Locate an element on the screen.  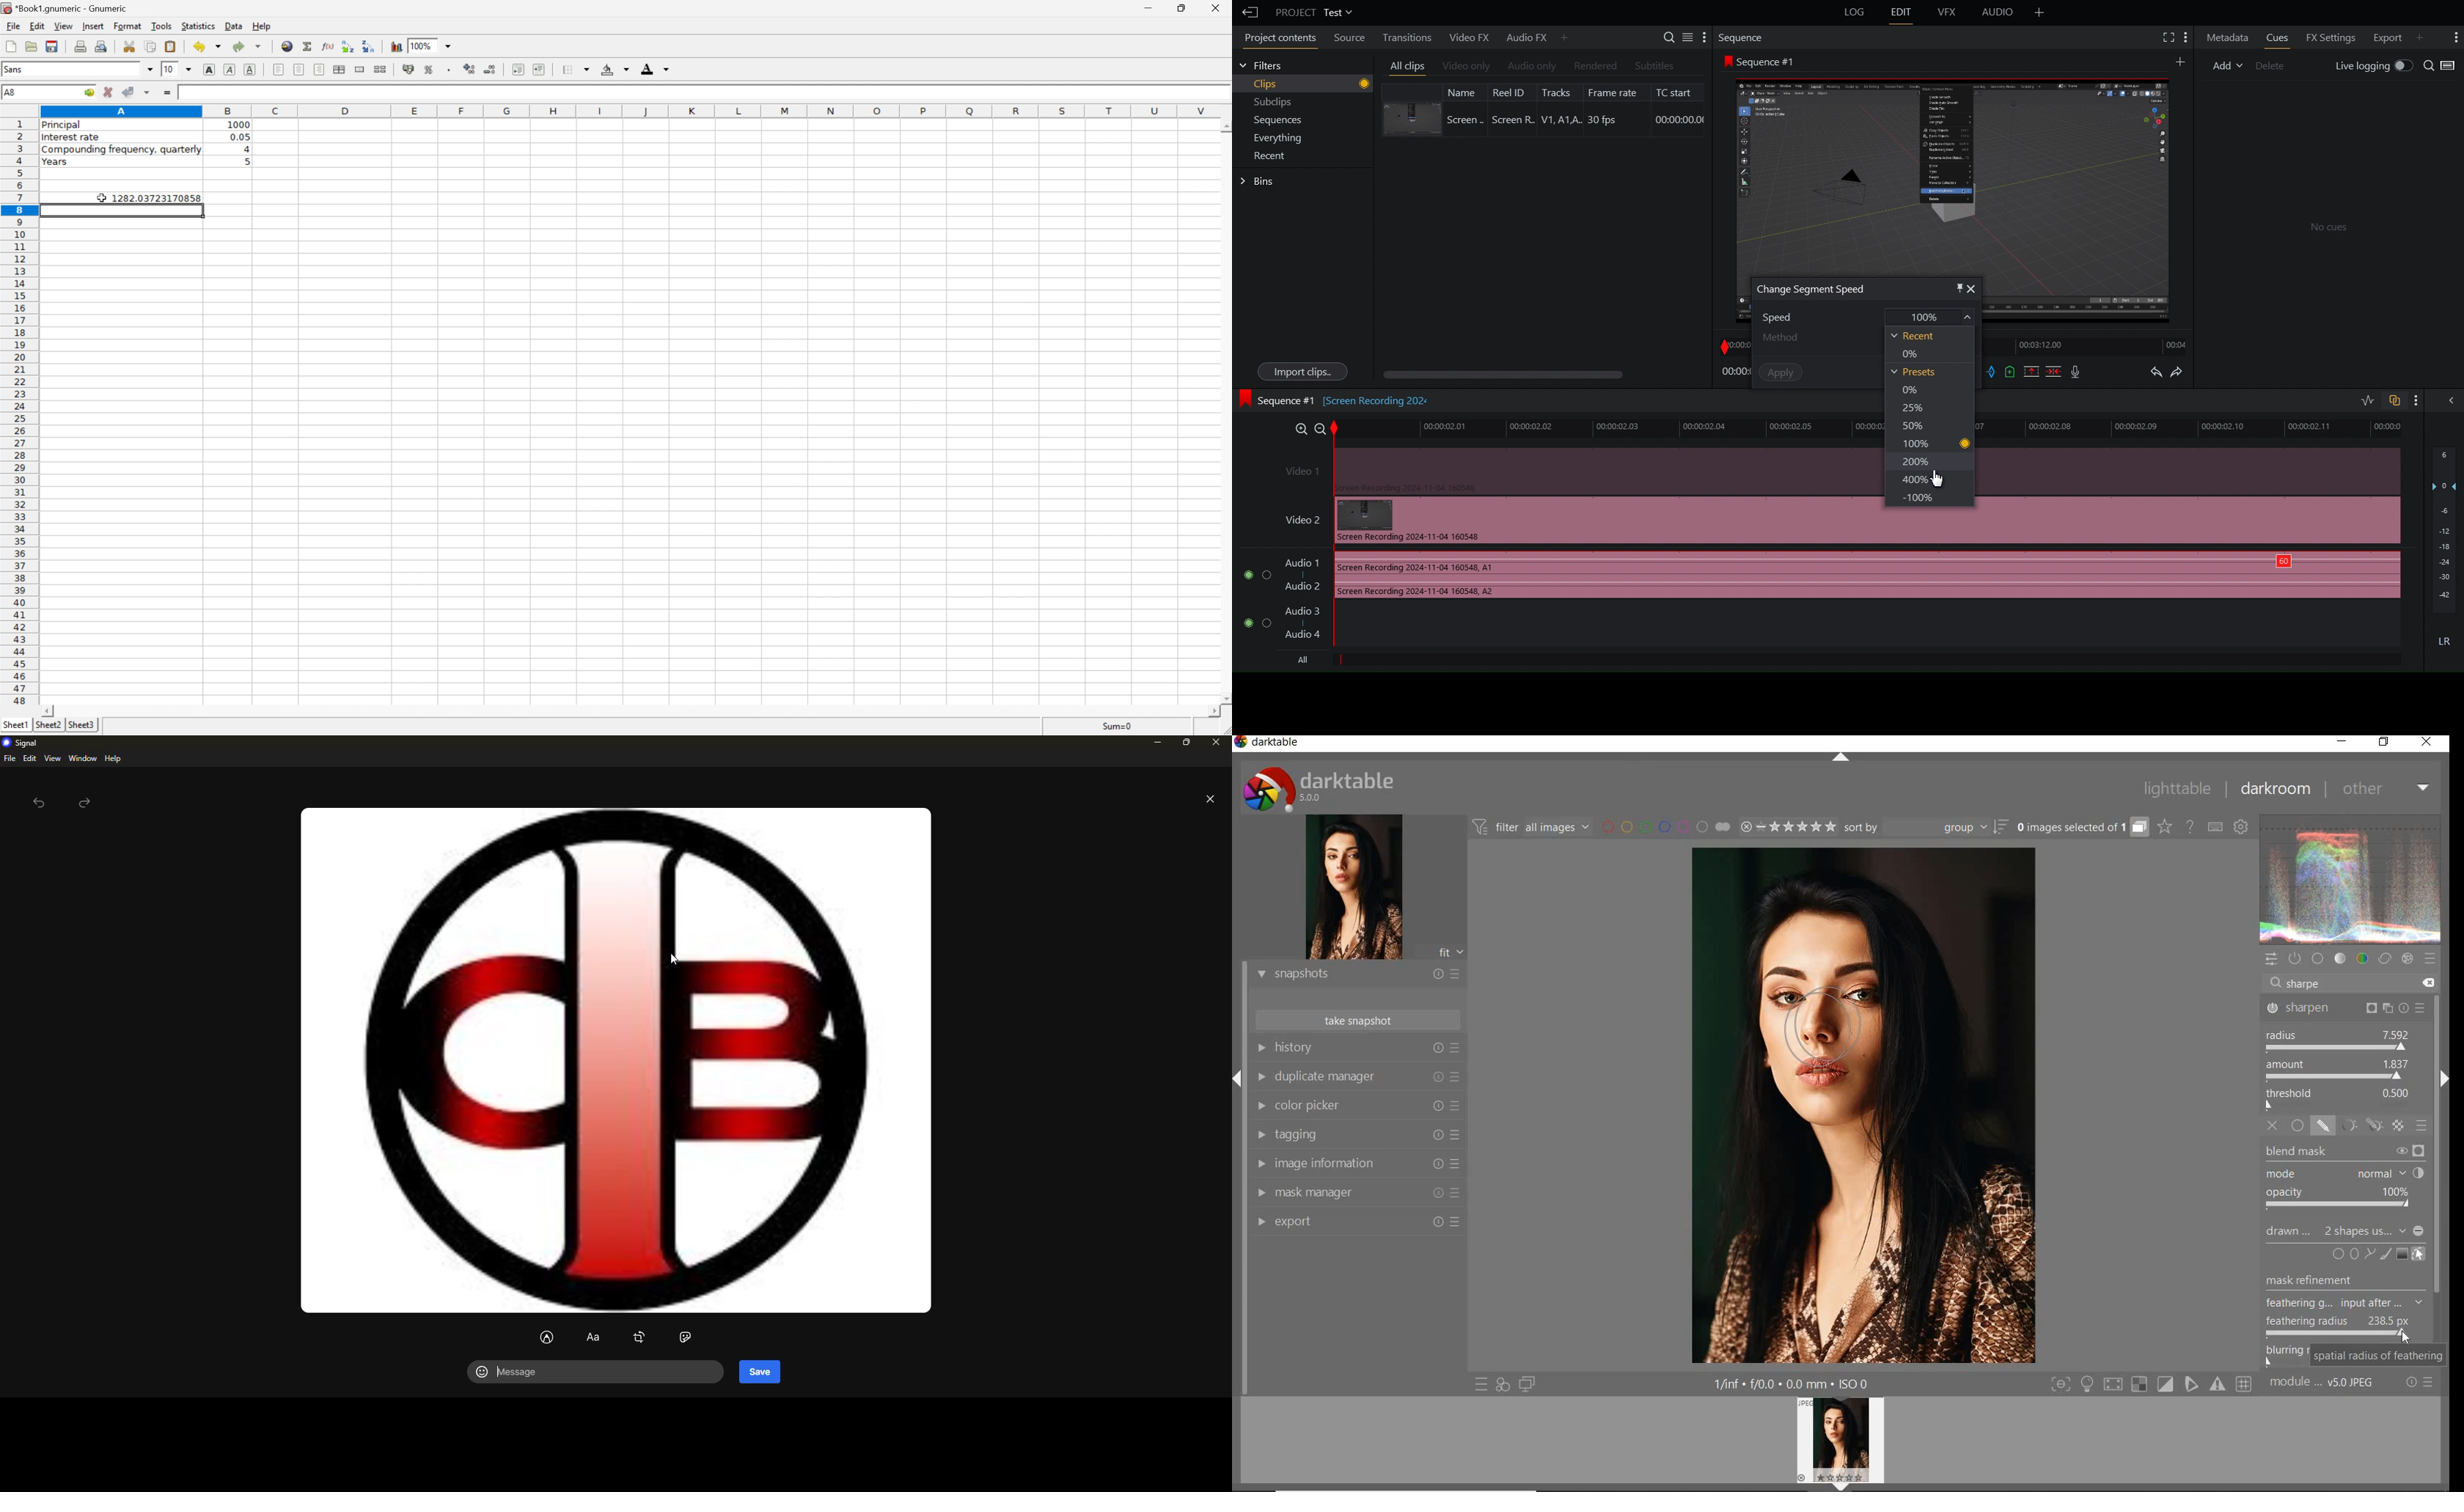
-100% is located at coordinates (1914, 496).